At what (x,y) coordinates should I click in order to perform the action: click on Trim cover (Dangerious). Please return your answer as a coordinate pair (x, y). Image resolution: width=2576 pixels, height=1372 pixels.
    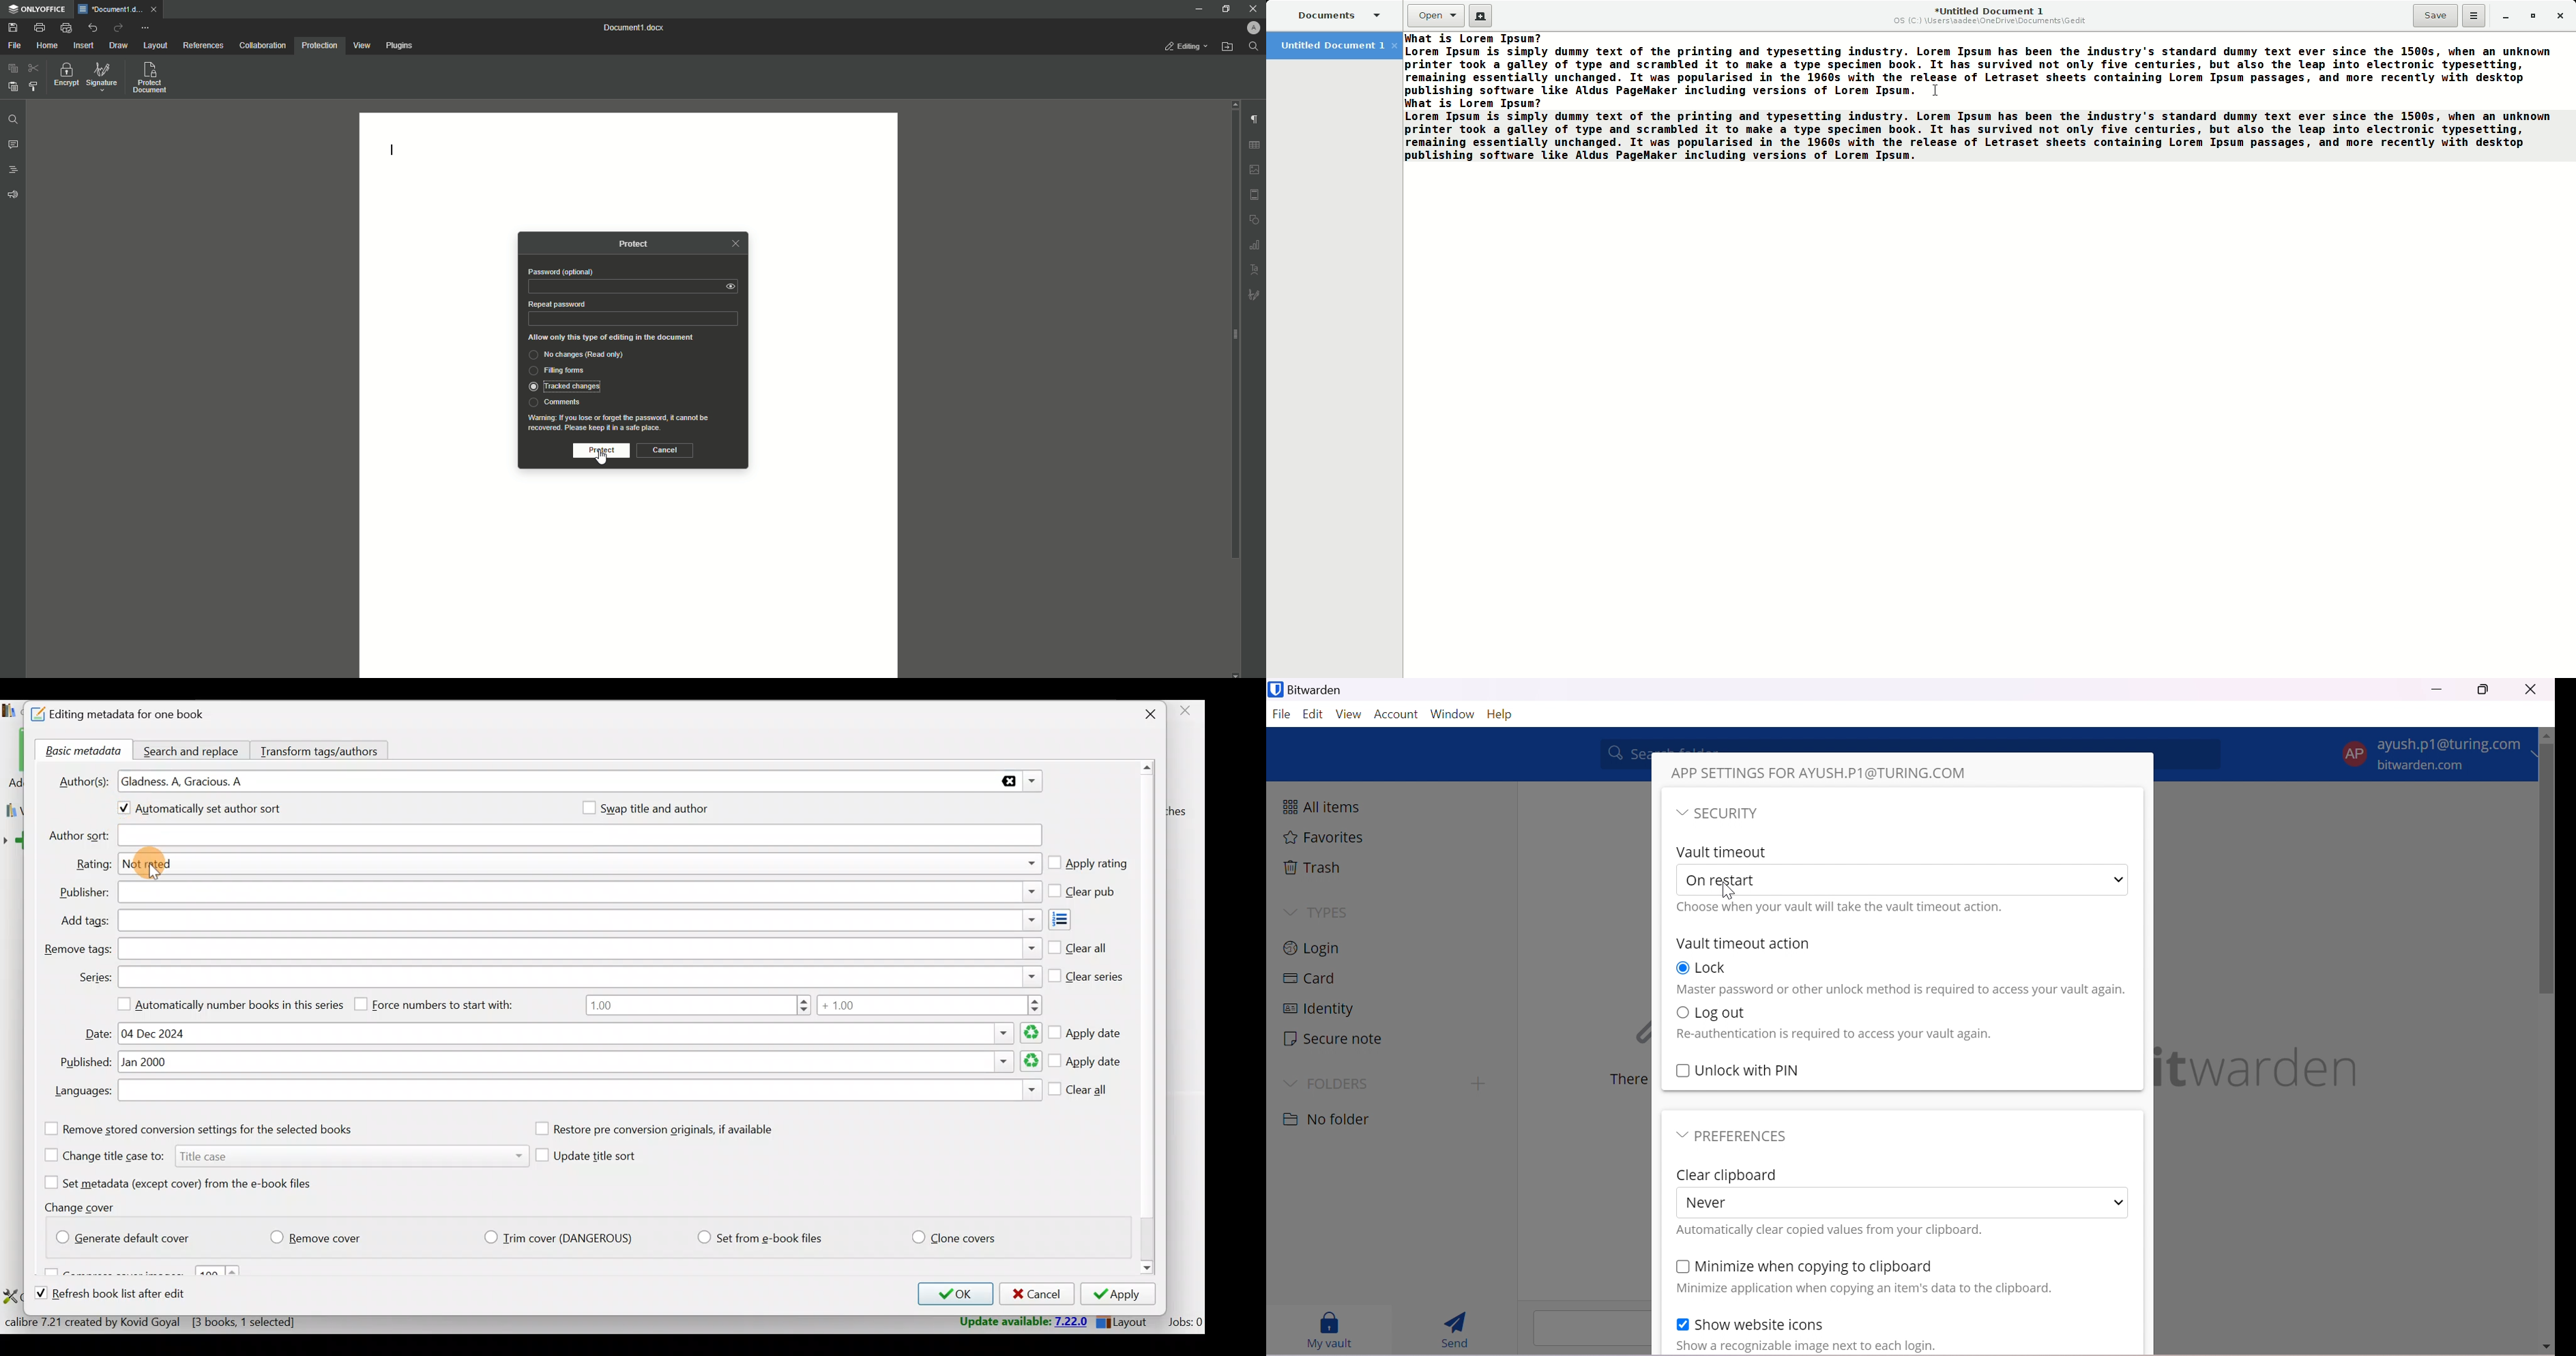
    Looking at the image, I should click on (562, 1239).